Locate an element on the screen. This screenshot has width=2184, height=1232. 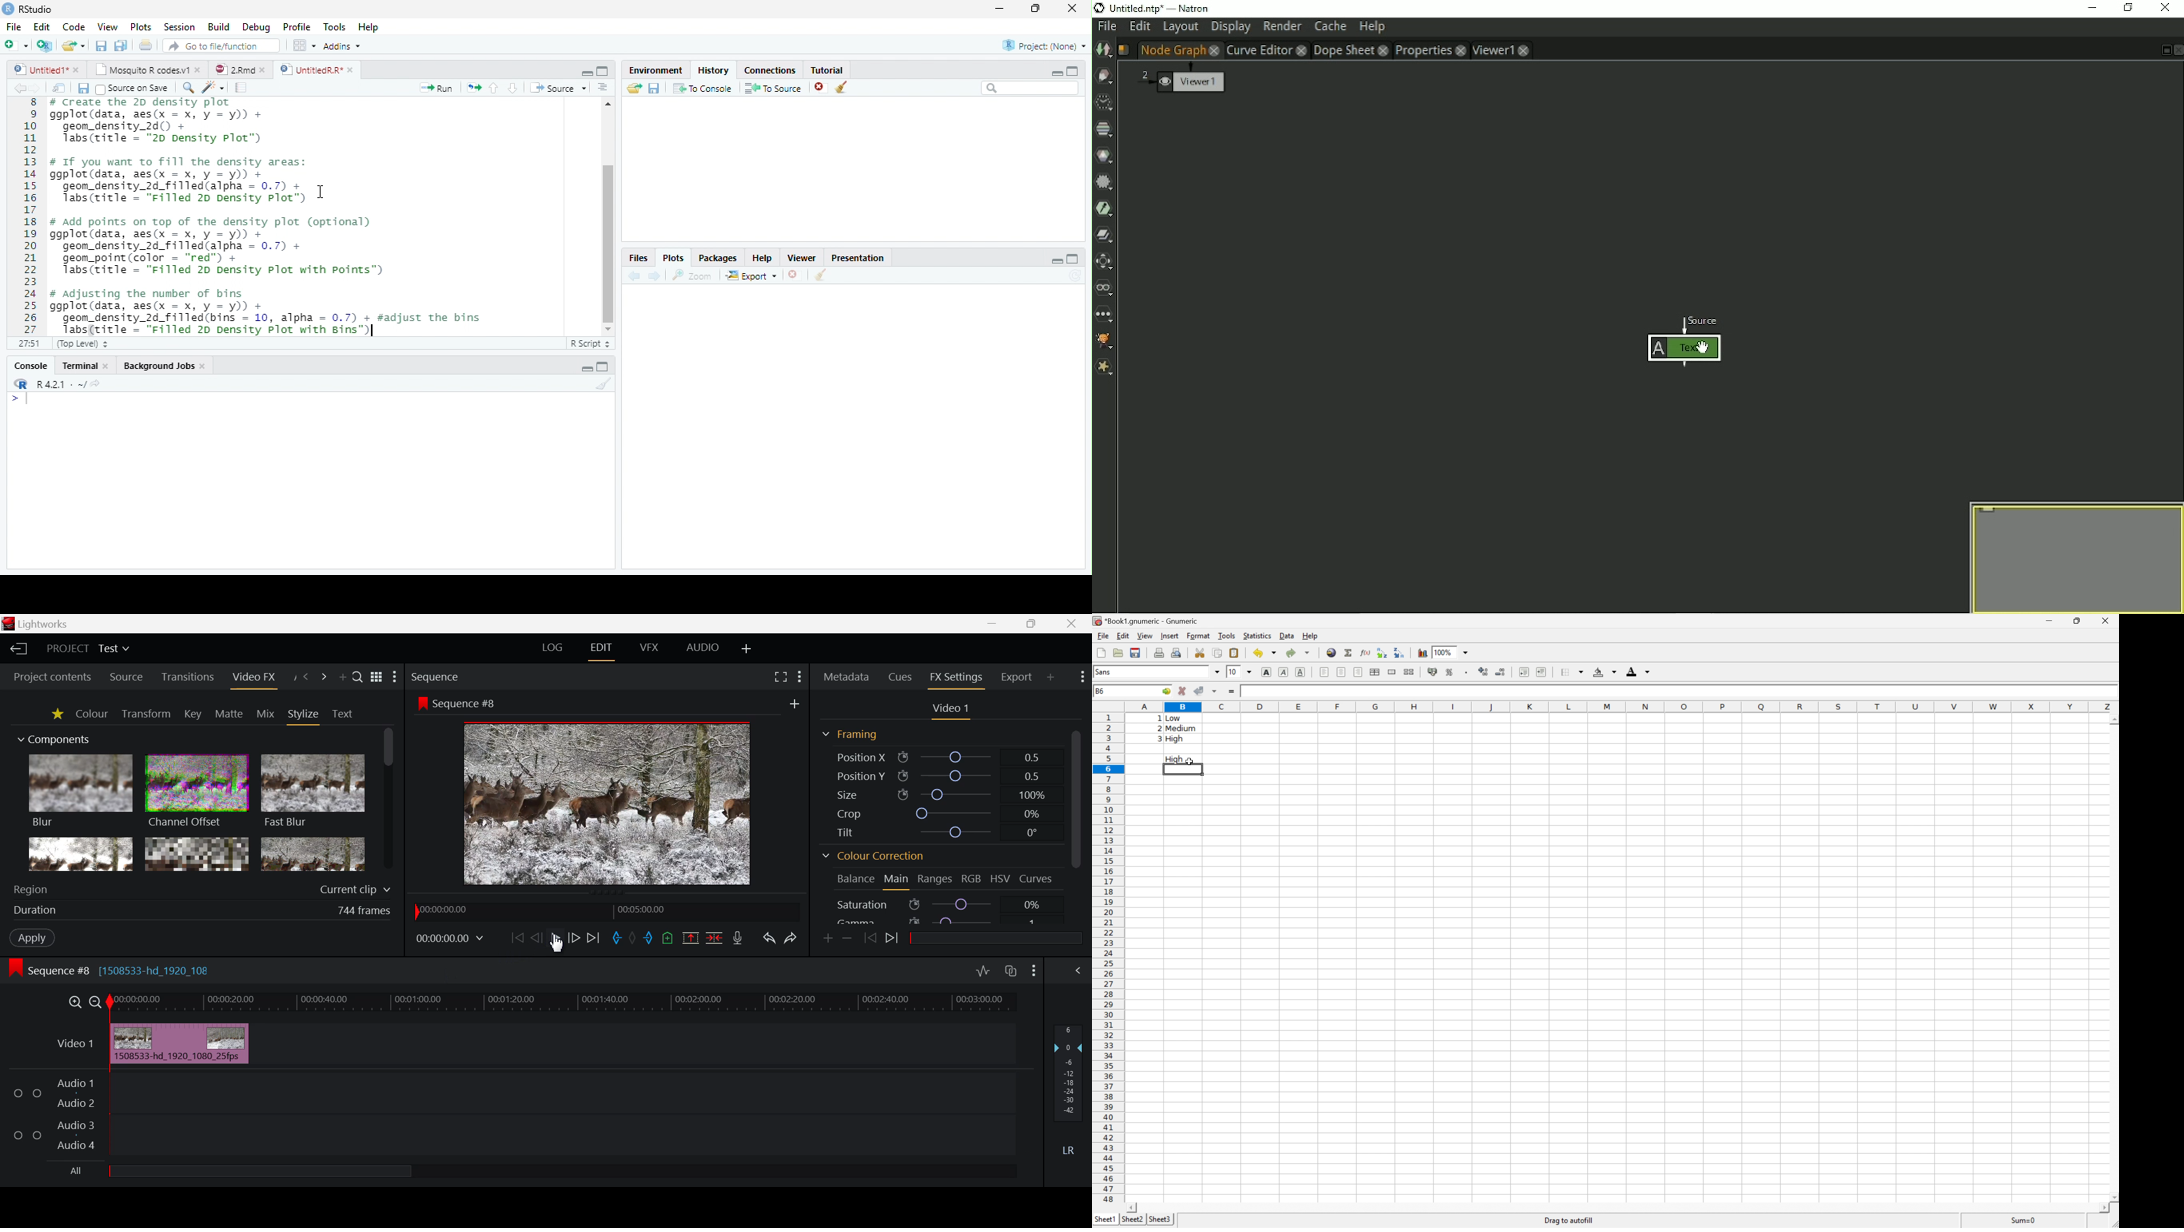
Packages is located at coordinates (717, 260).